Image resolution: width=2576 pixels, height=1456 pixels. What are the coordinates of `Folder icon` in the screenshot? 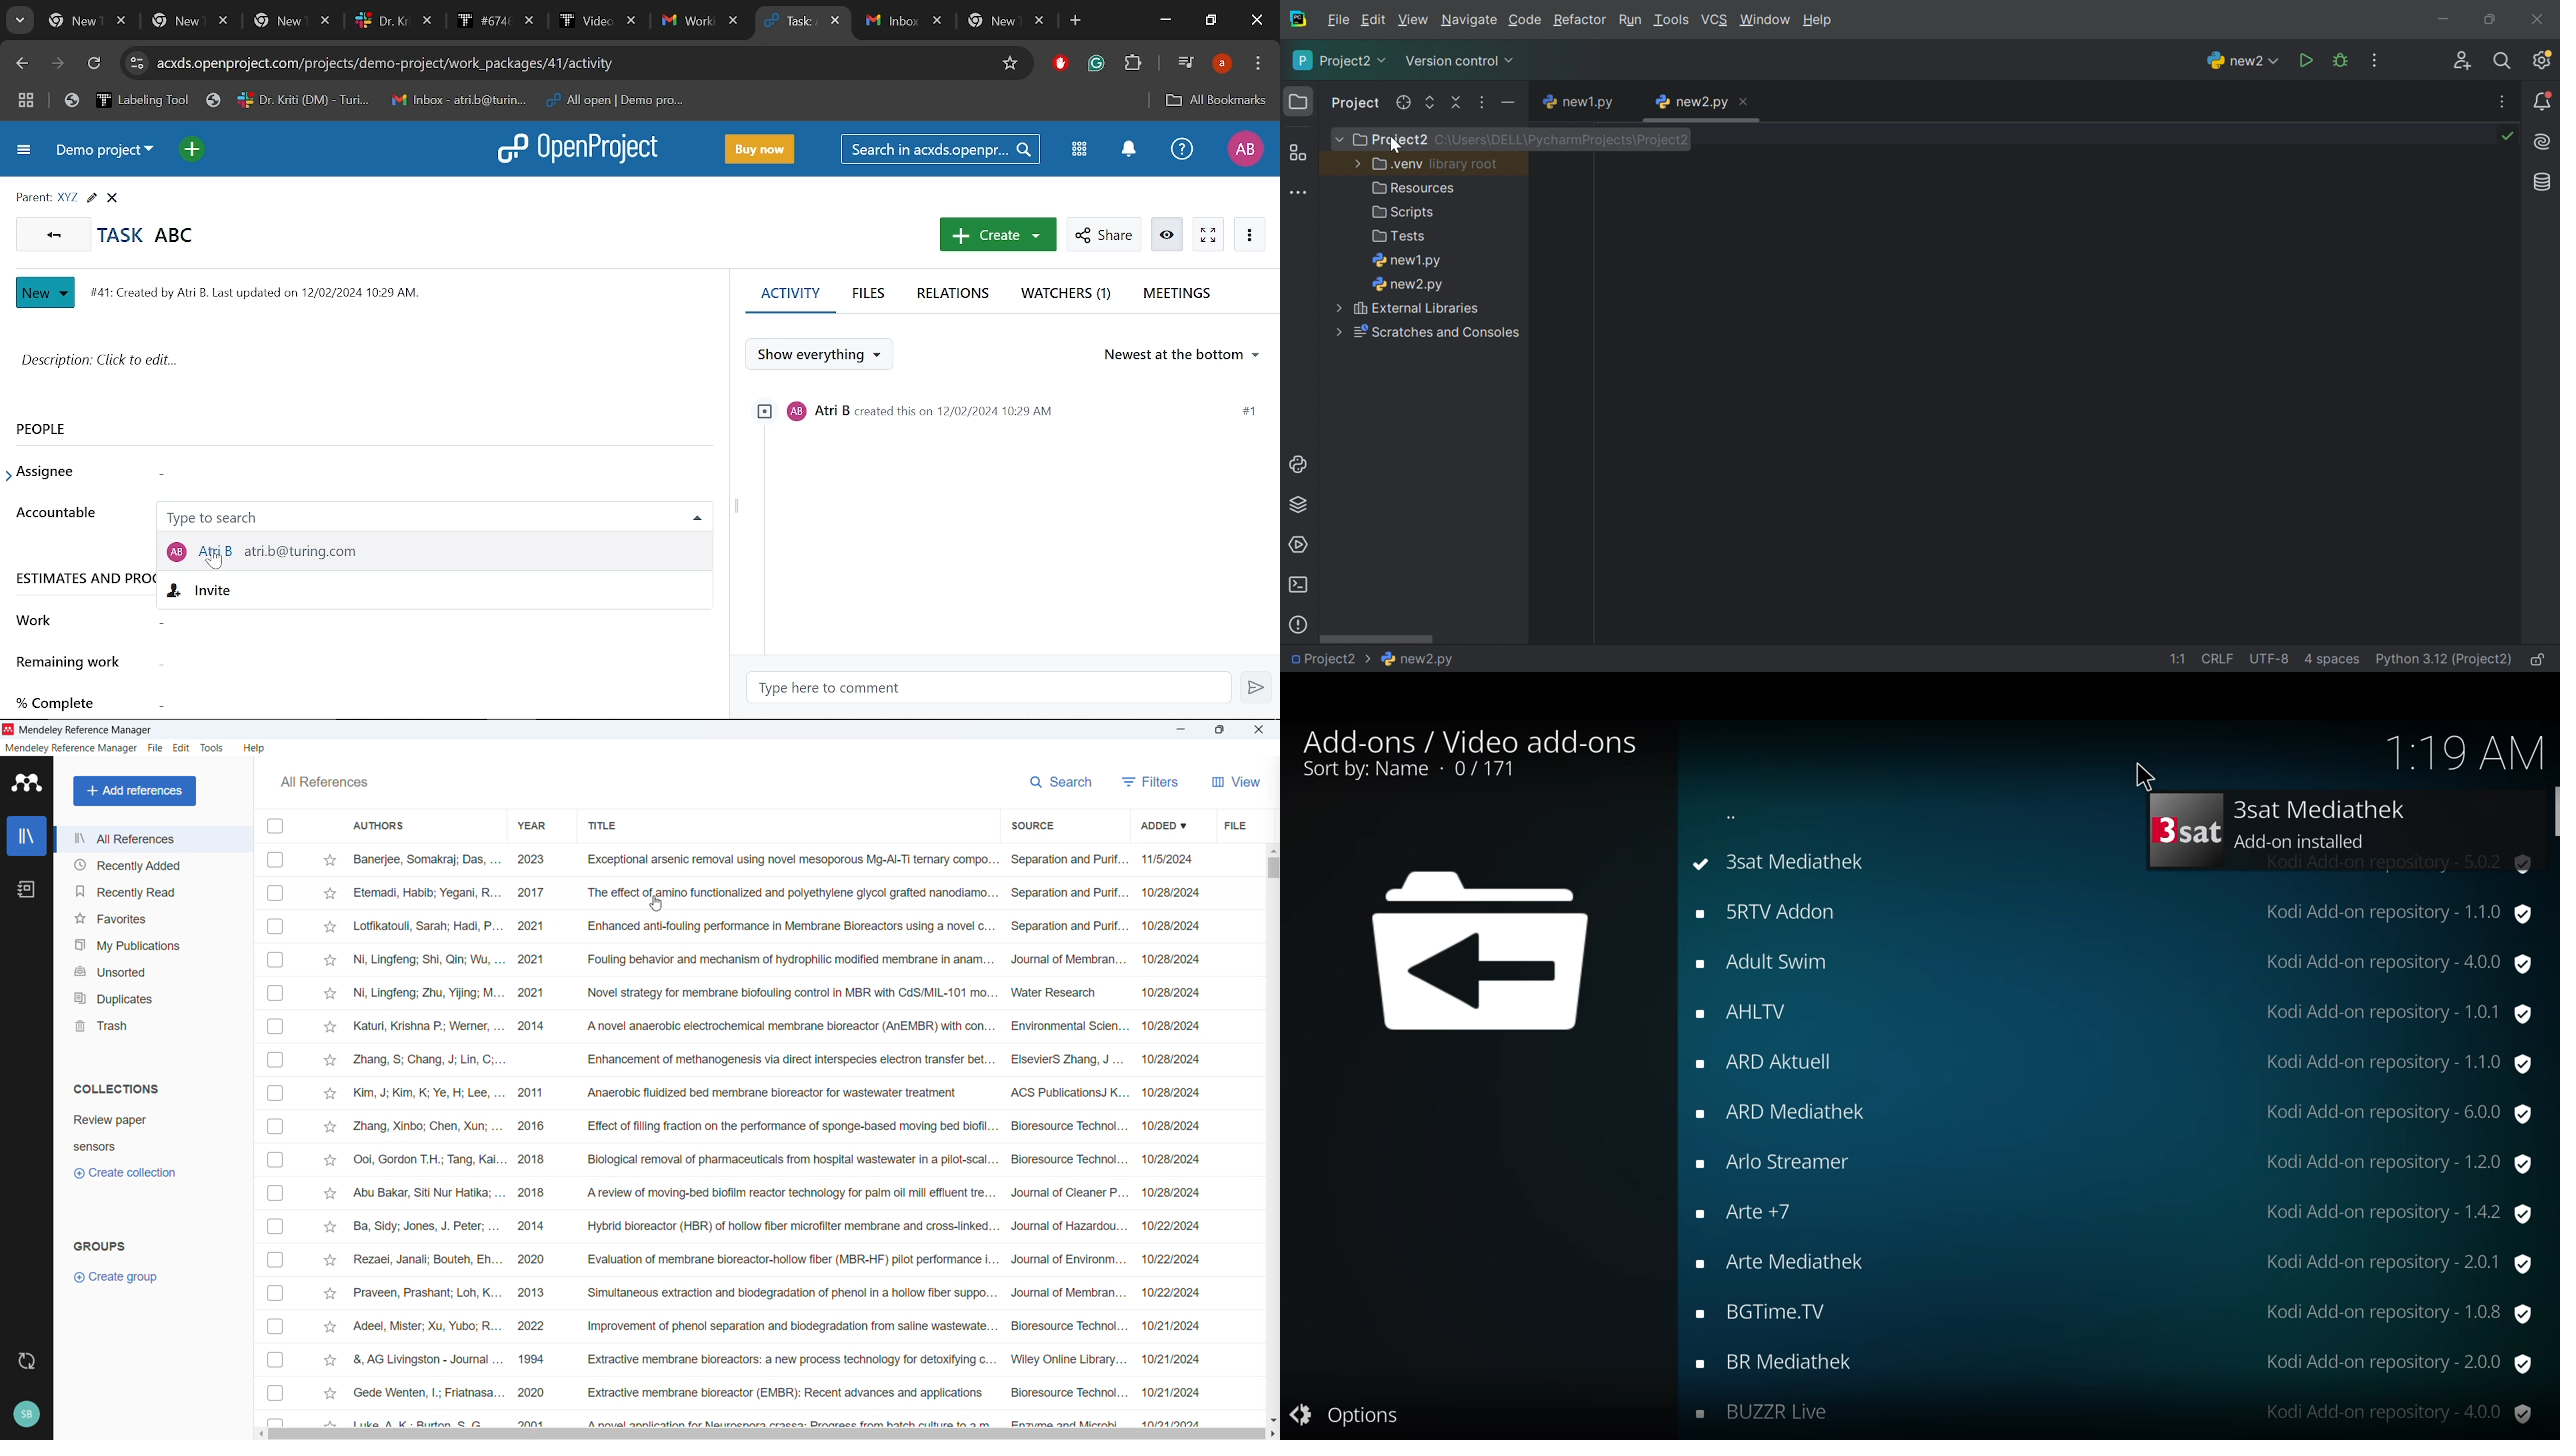 It's located at (1295, 100).